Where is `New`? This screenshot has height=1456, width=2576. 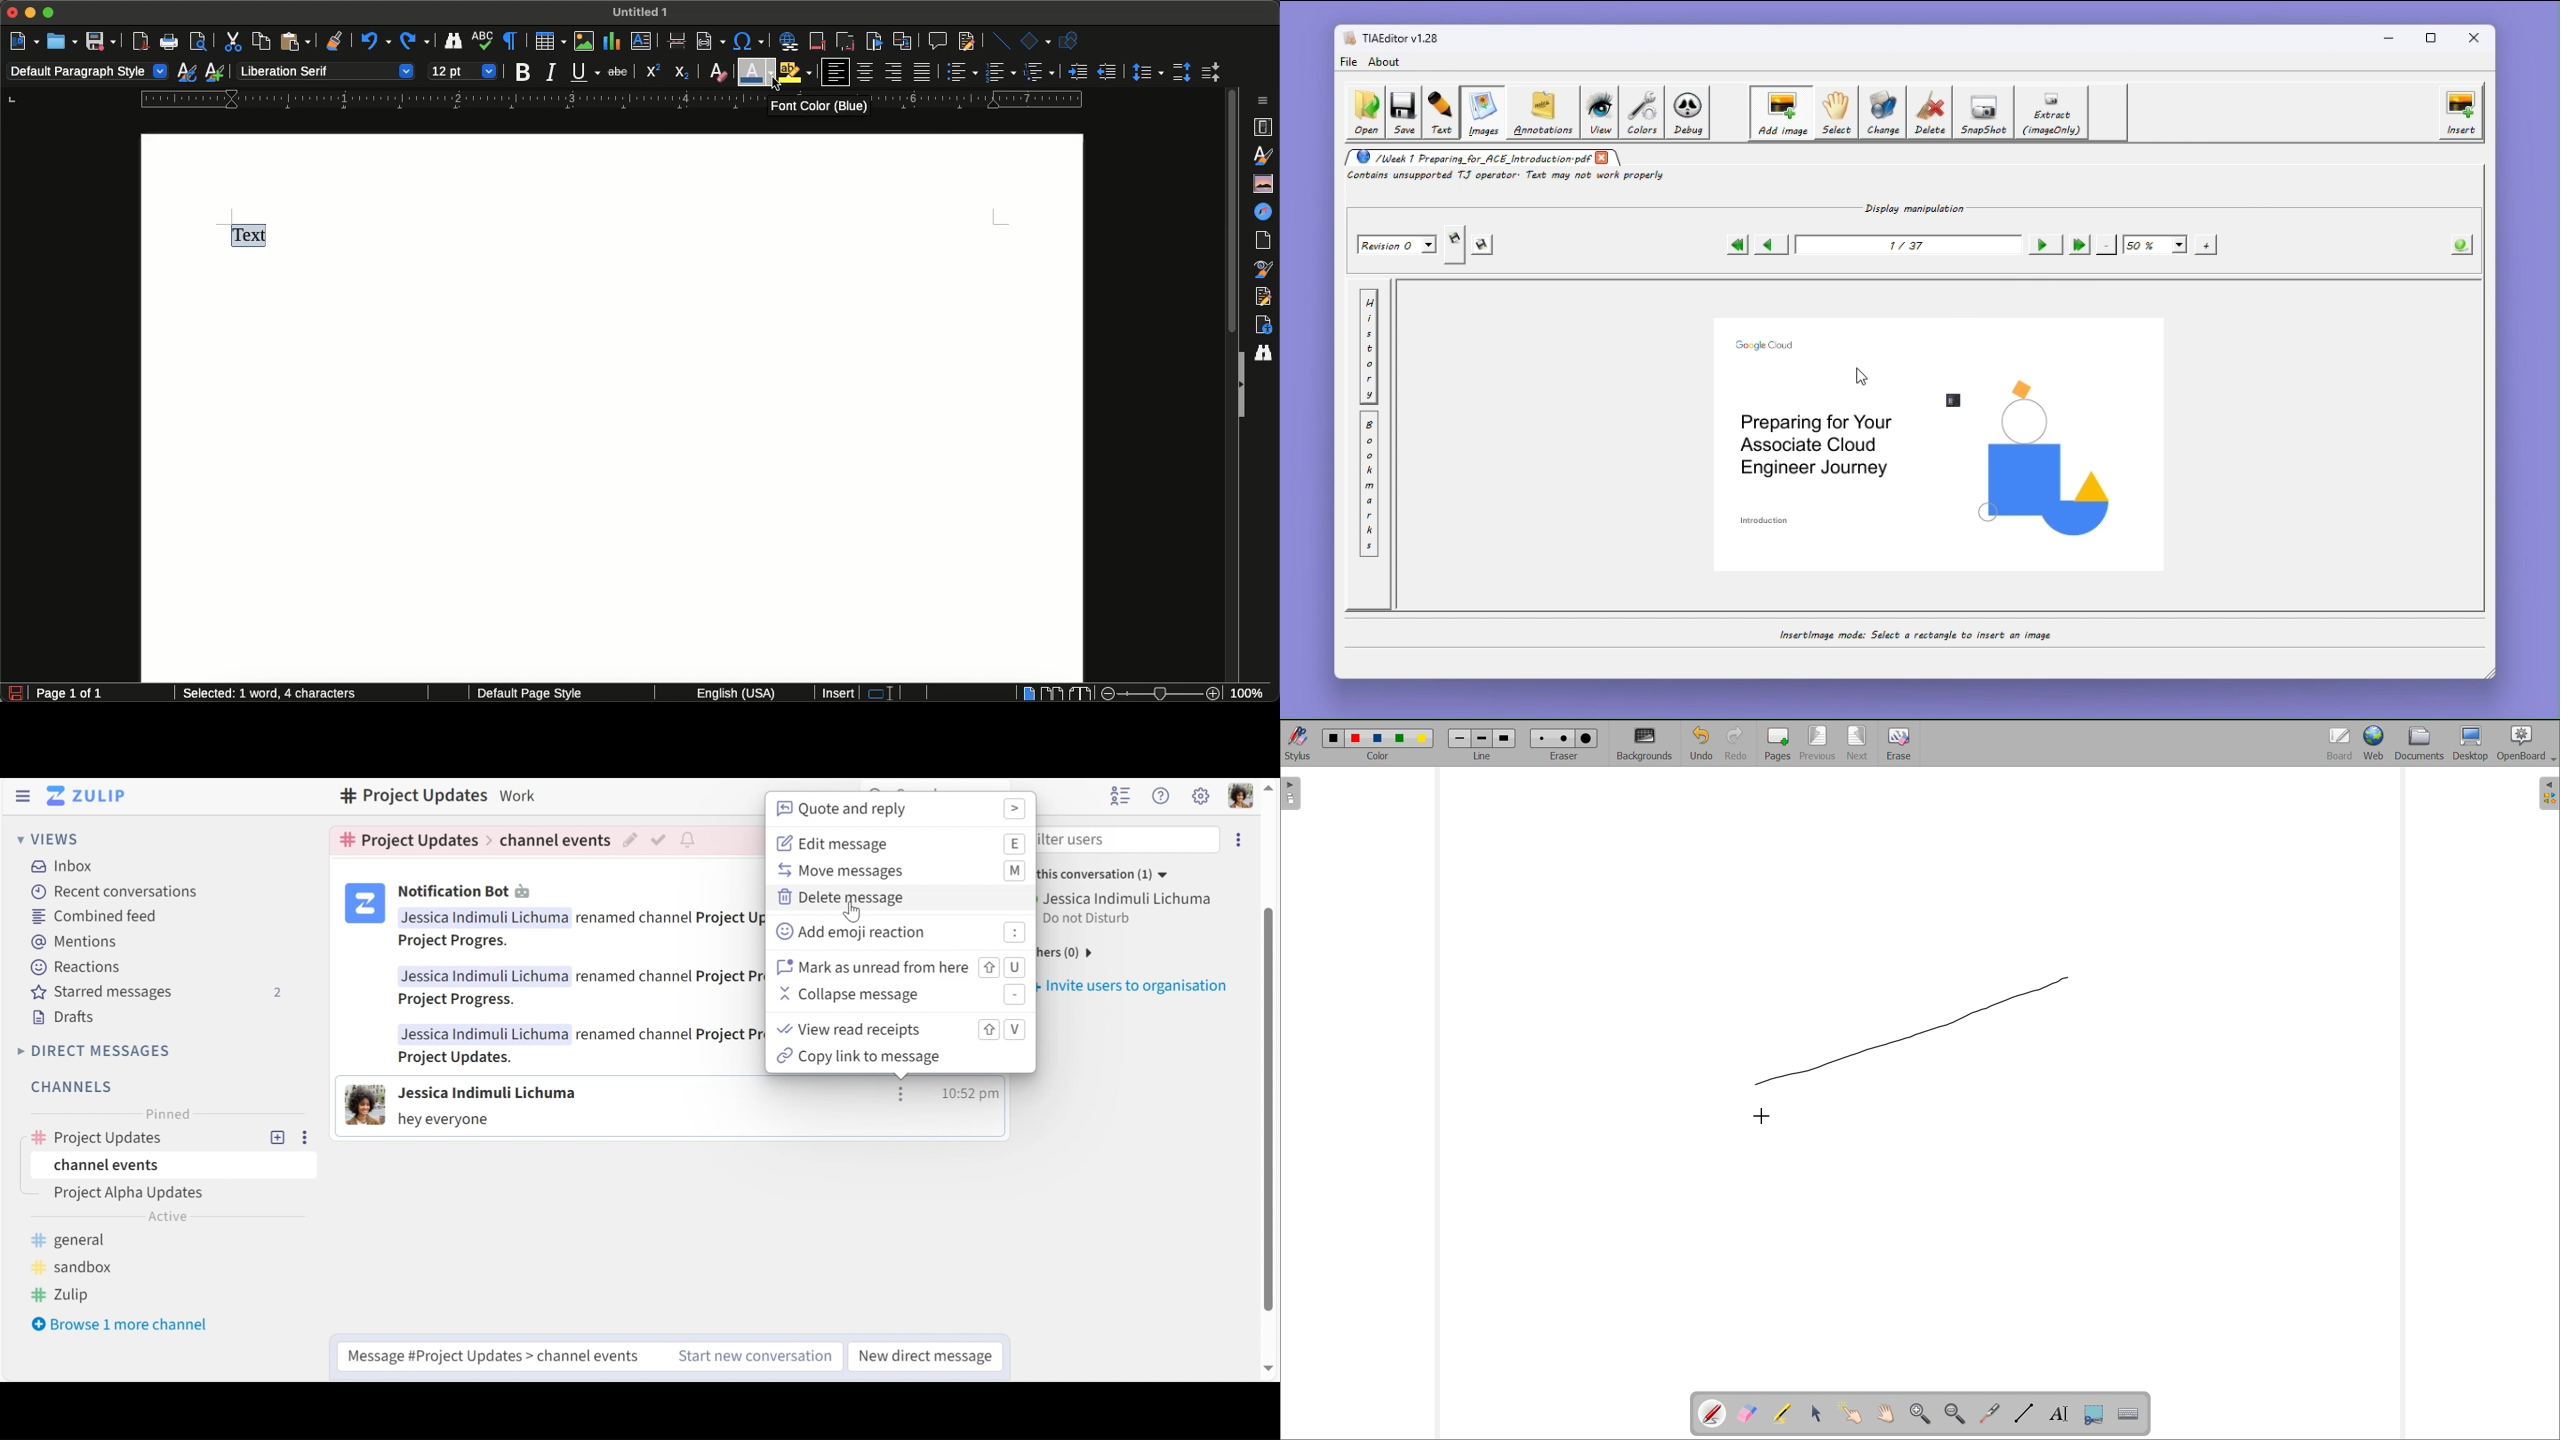 New is located at coordinates (24, 39).